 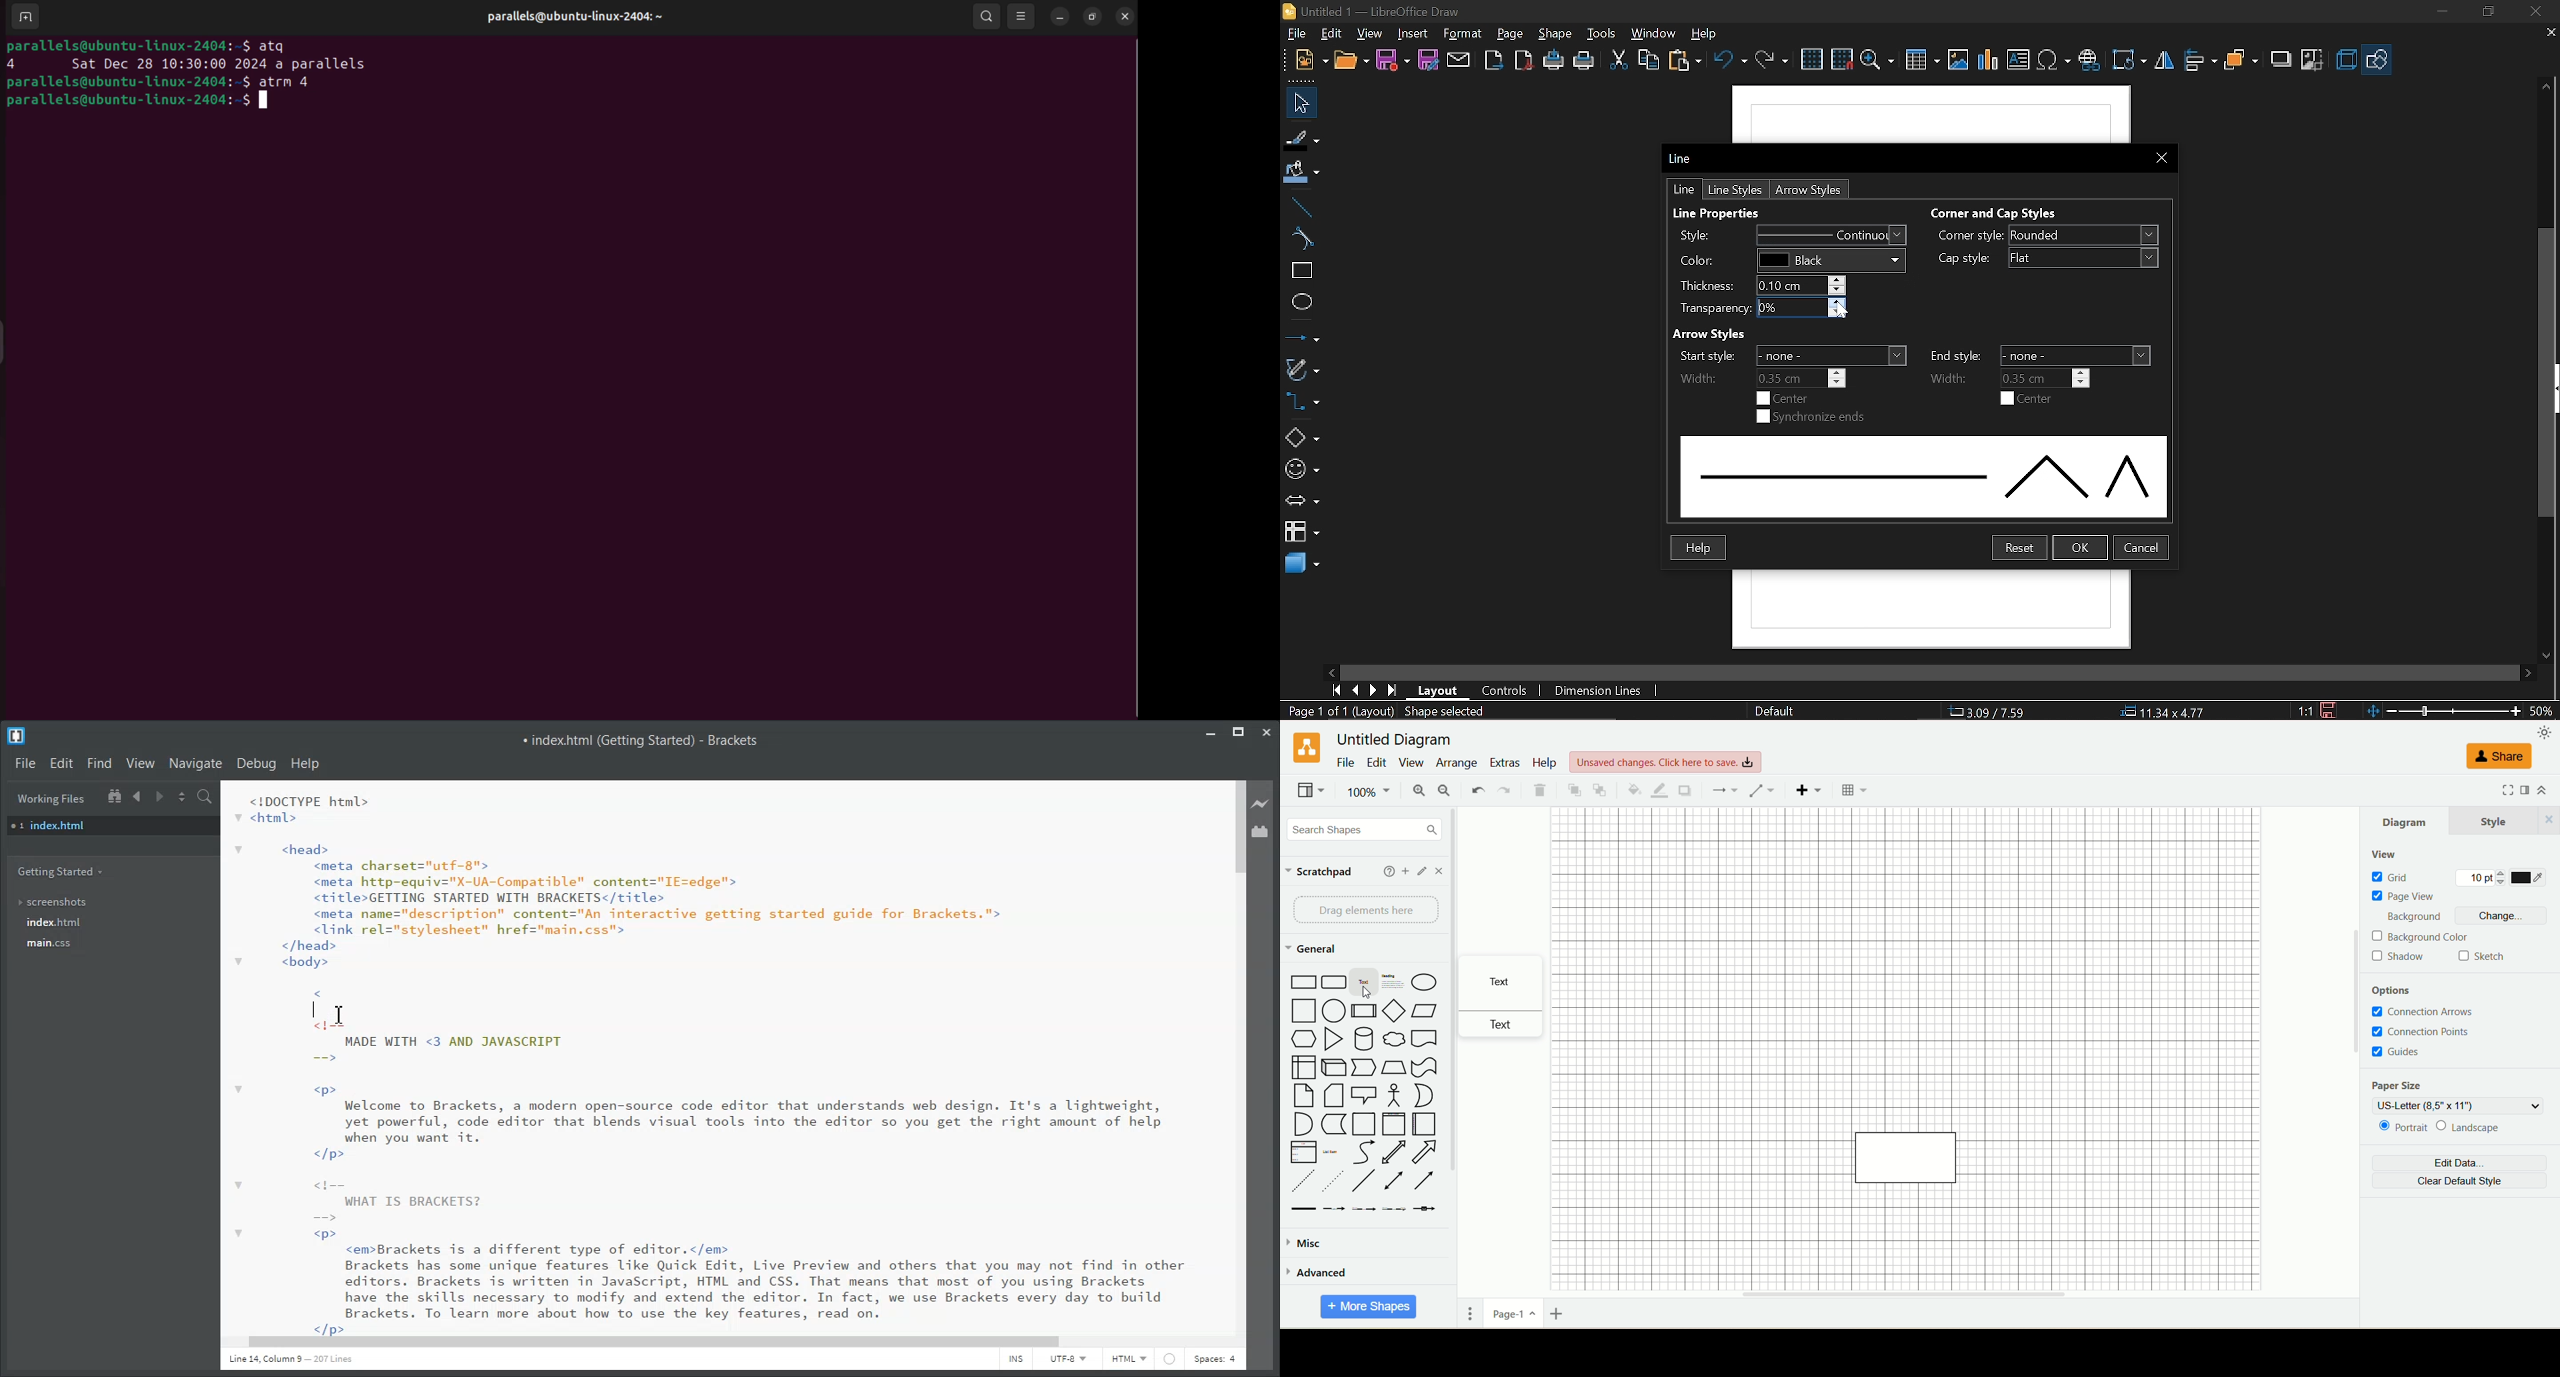 I want to click on Horizontal Scroll bar, so click(x=723, y=1342).